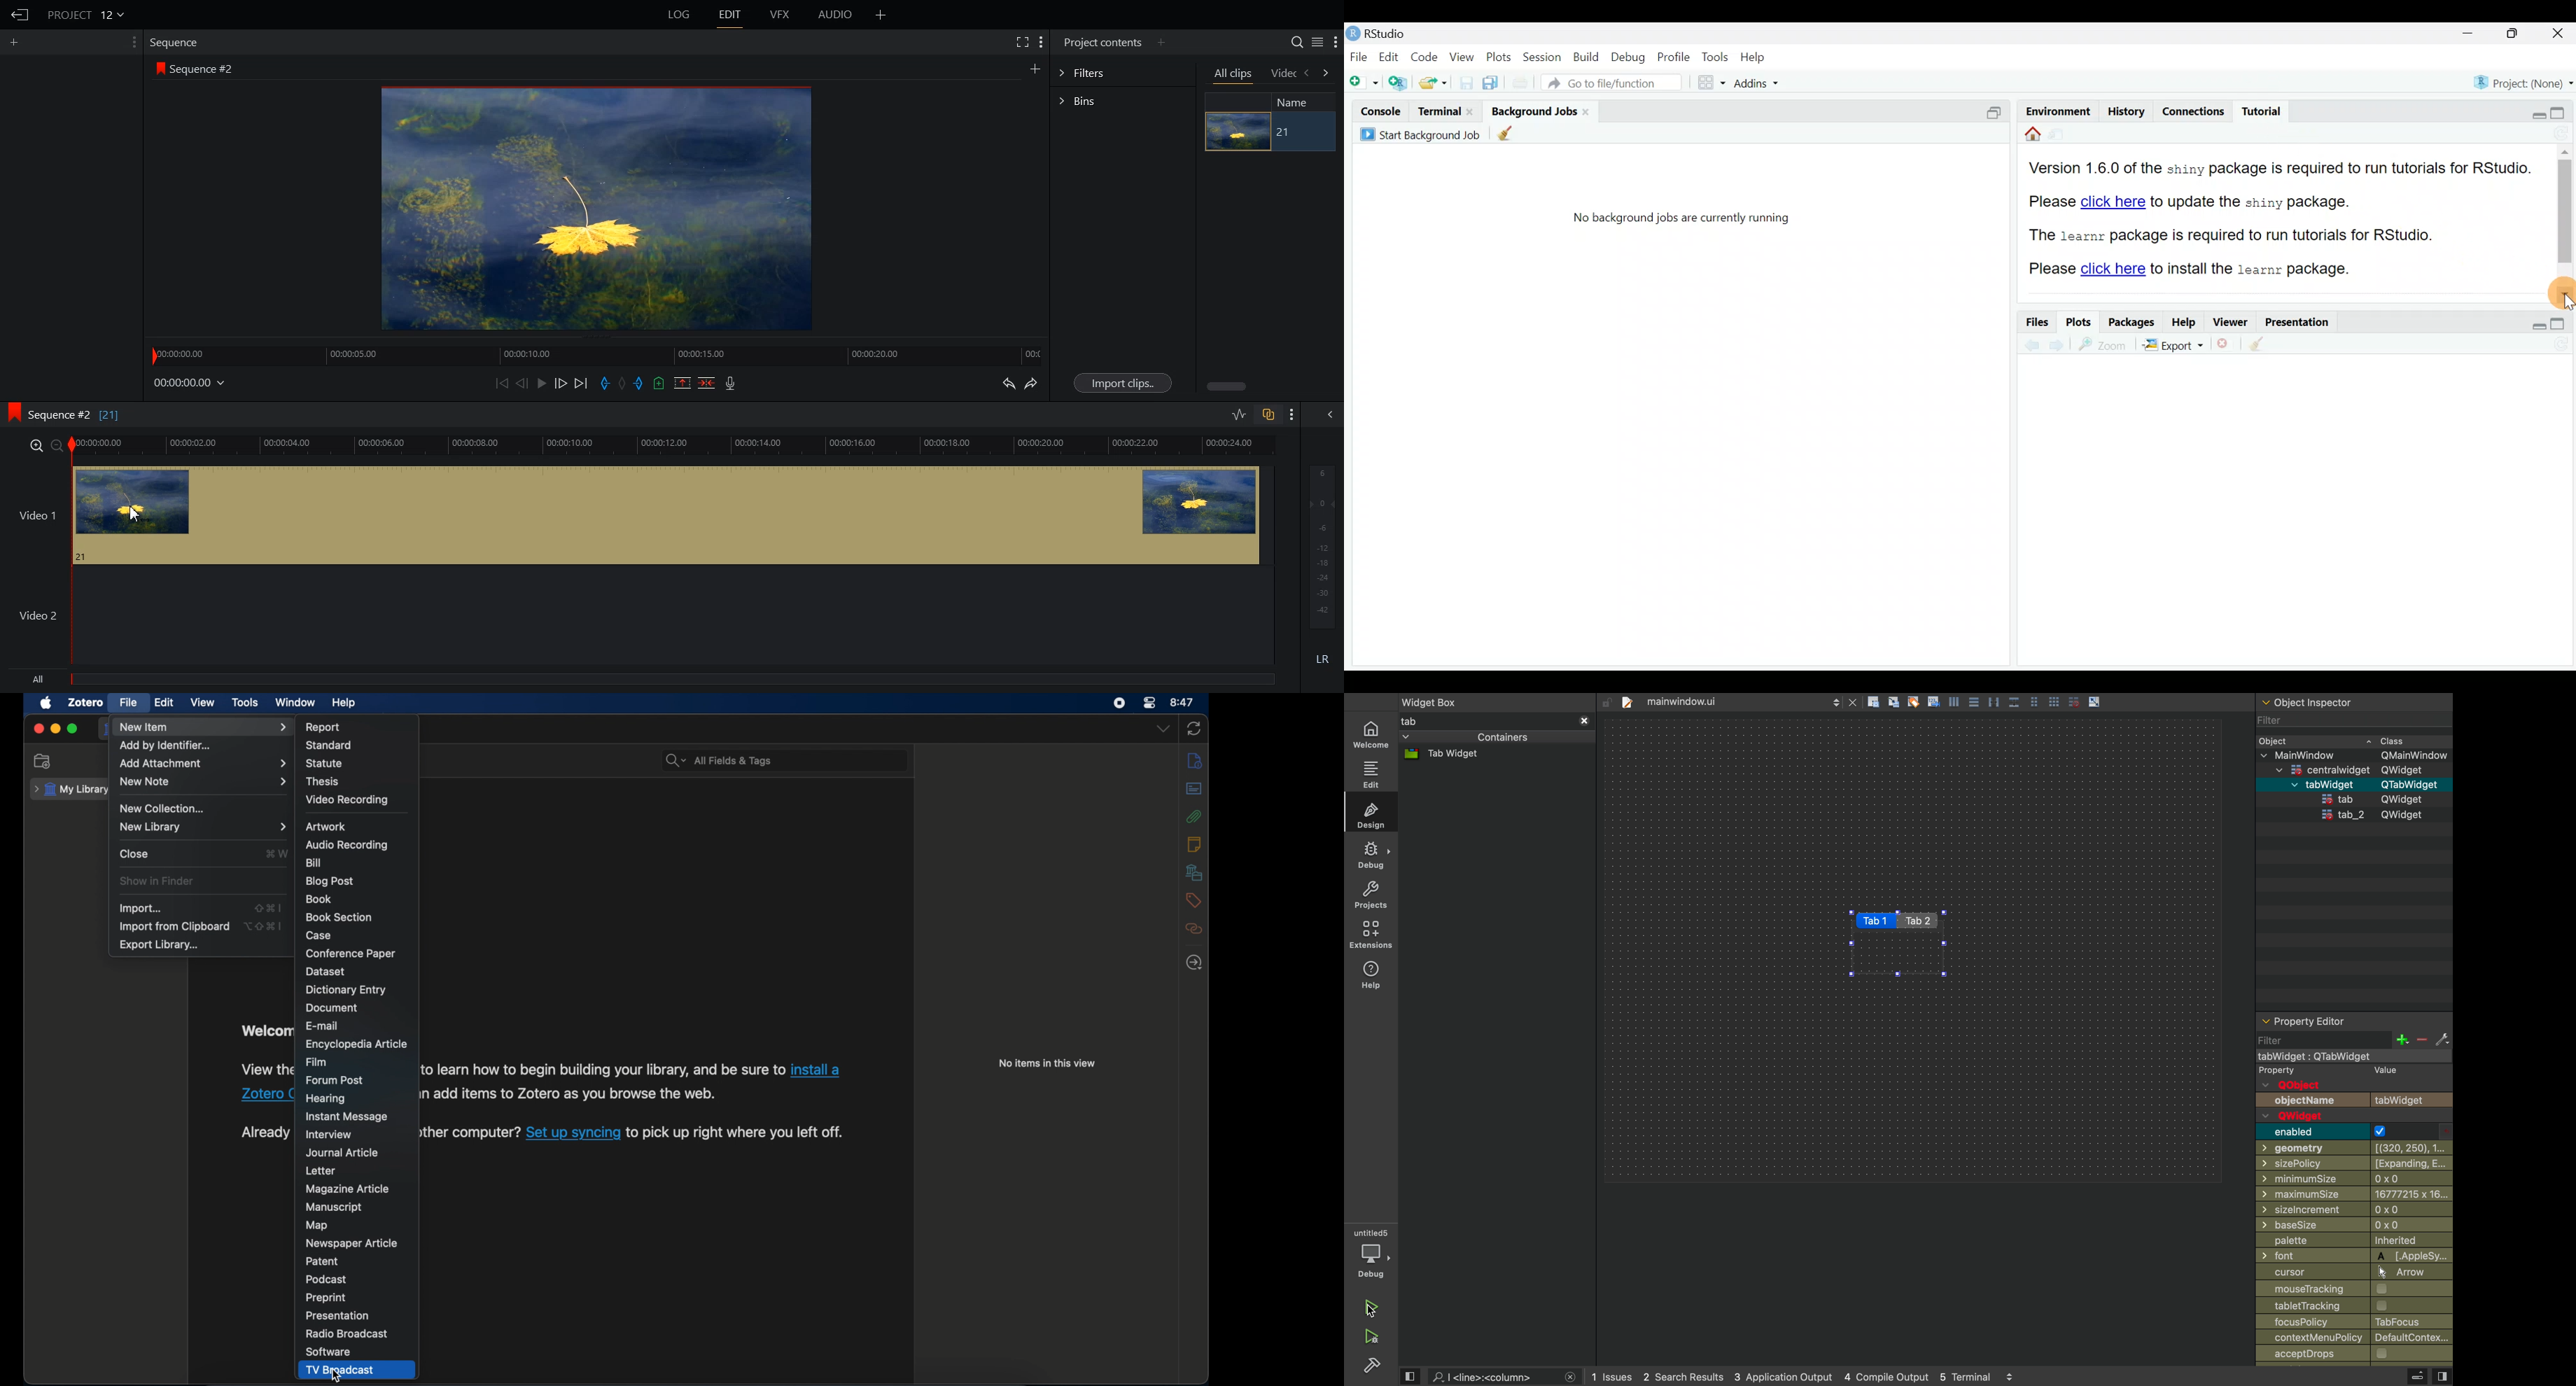 The image size is (2576, 1400). Describe the element at coordinates (190, 383) in the screenshot. I see `File Time` at that location.